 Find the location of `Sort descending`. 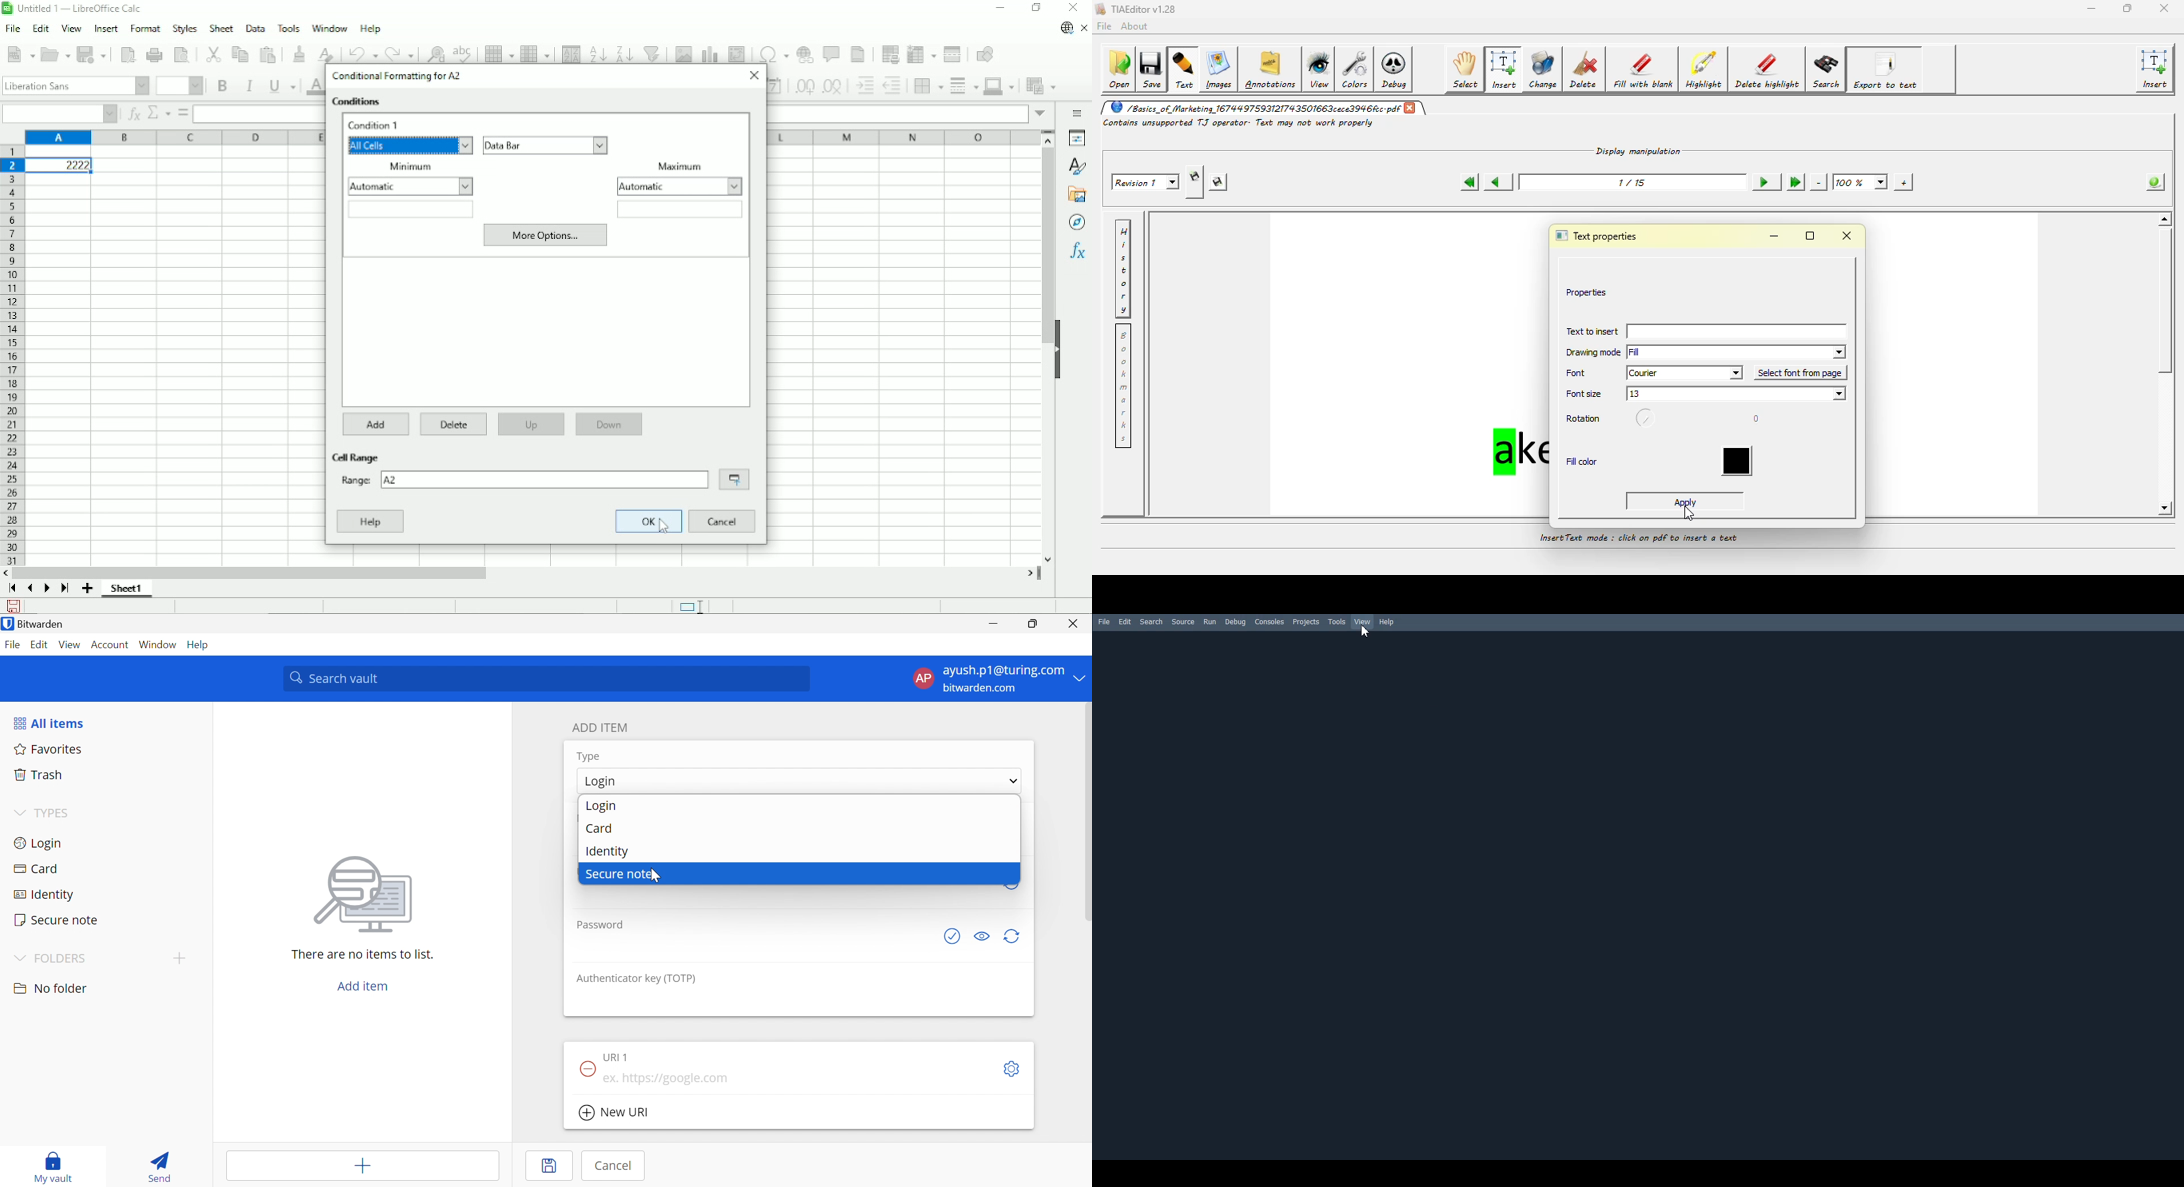

Sort descending is located at coordinates (623, 53).